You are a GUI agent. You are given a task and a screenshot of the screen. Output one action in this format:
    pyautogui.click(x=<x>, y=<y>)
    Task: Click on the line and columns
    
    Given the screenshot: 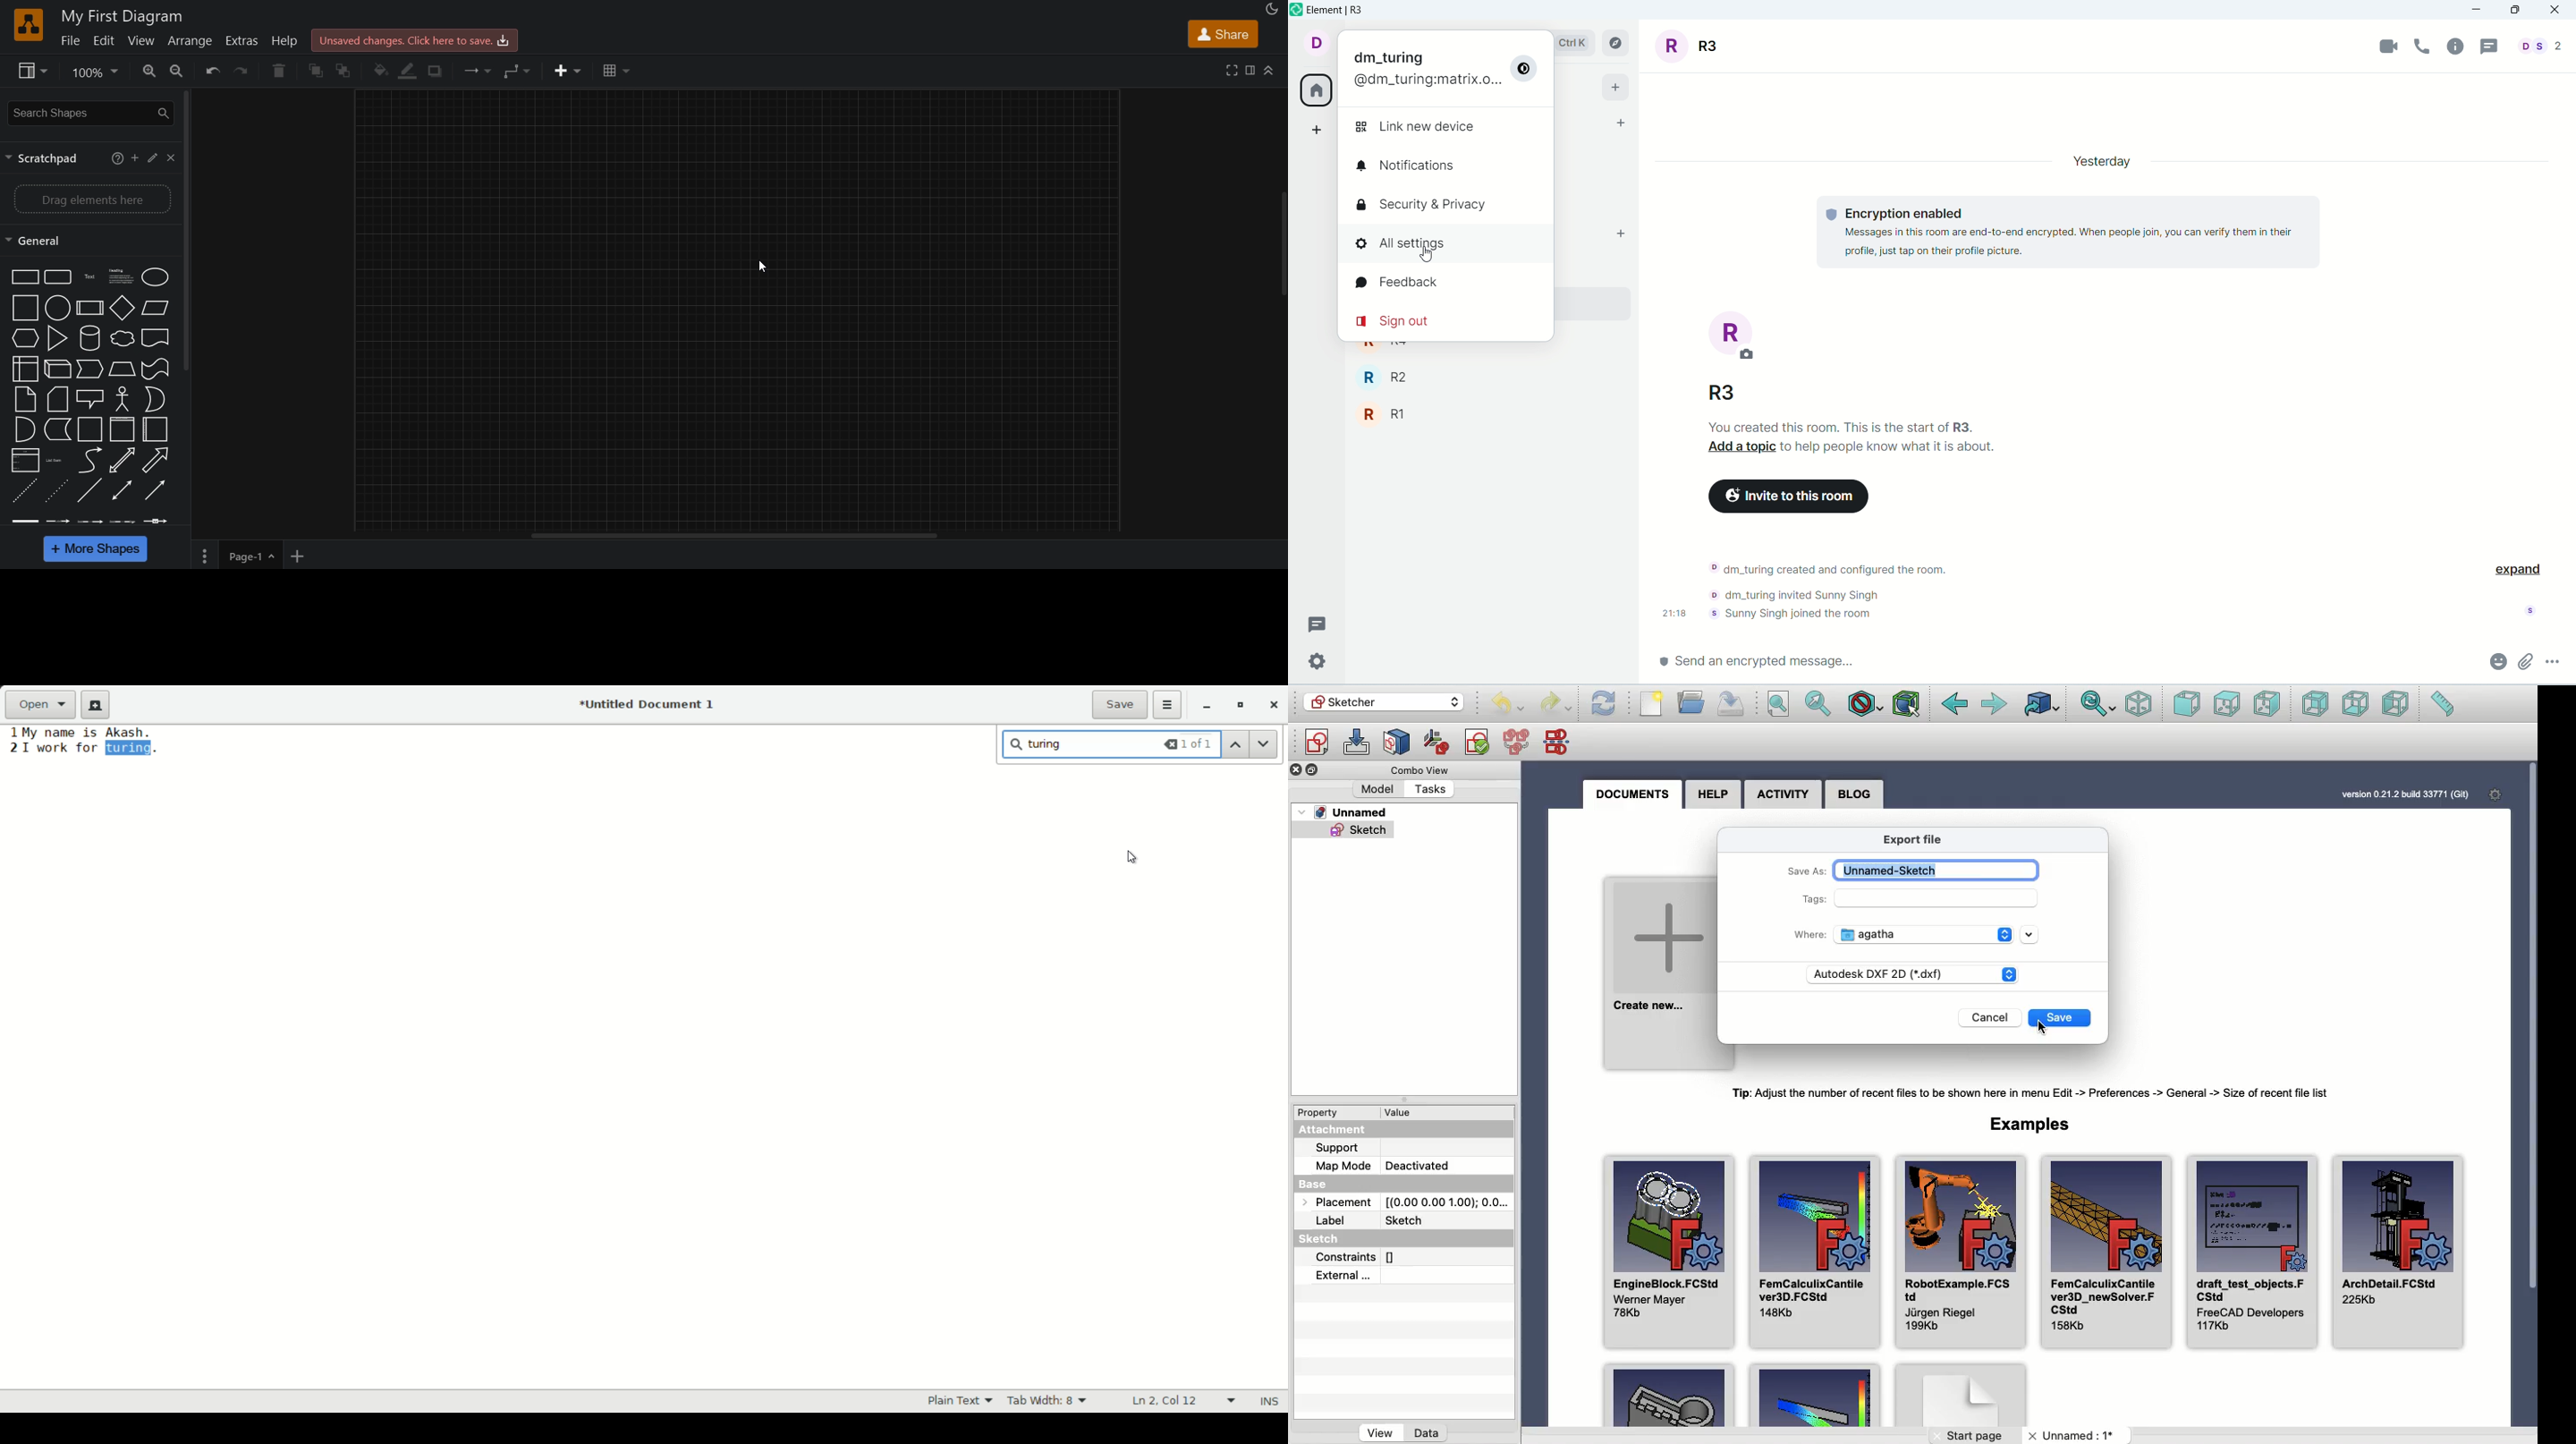 What is the action you would take?
    pyautogui.click(x=1185, y=1400)
    